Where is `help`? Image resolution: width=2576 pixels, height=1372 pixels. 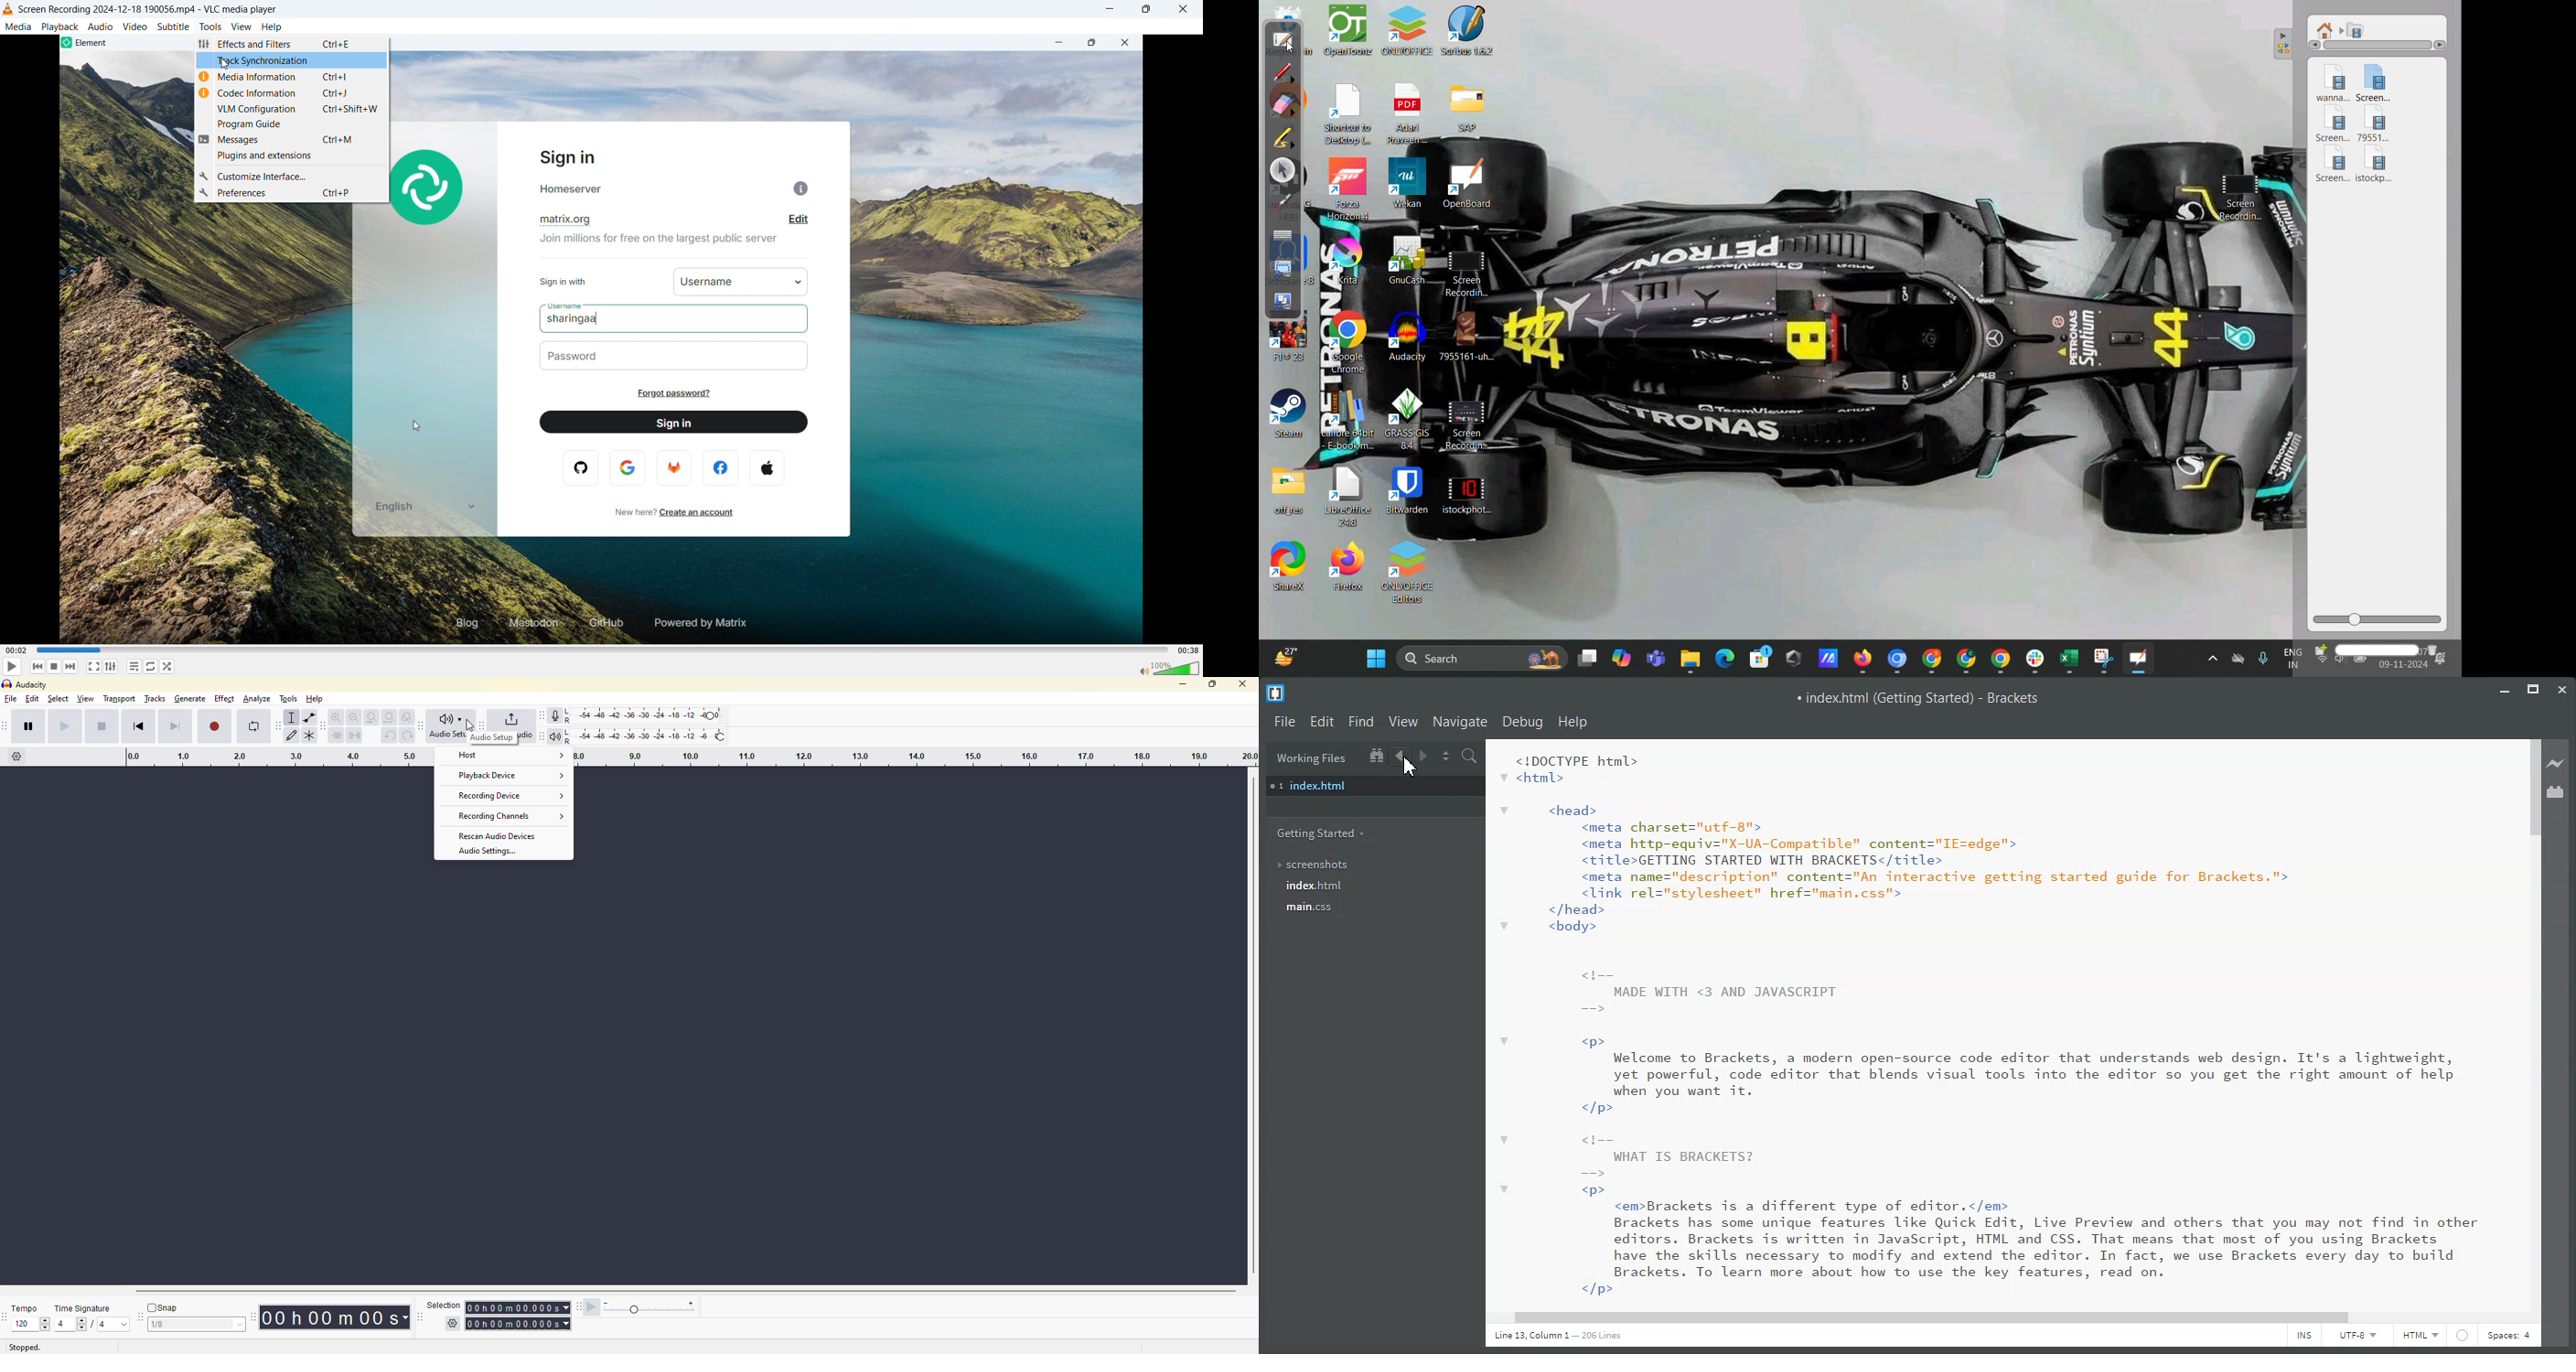 help is located at coordinates (307, 699).